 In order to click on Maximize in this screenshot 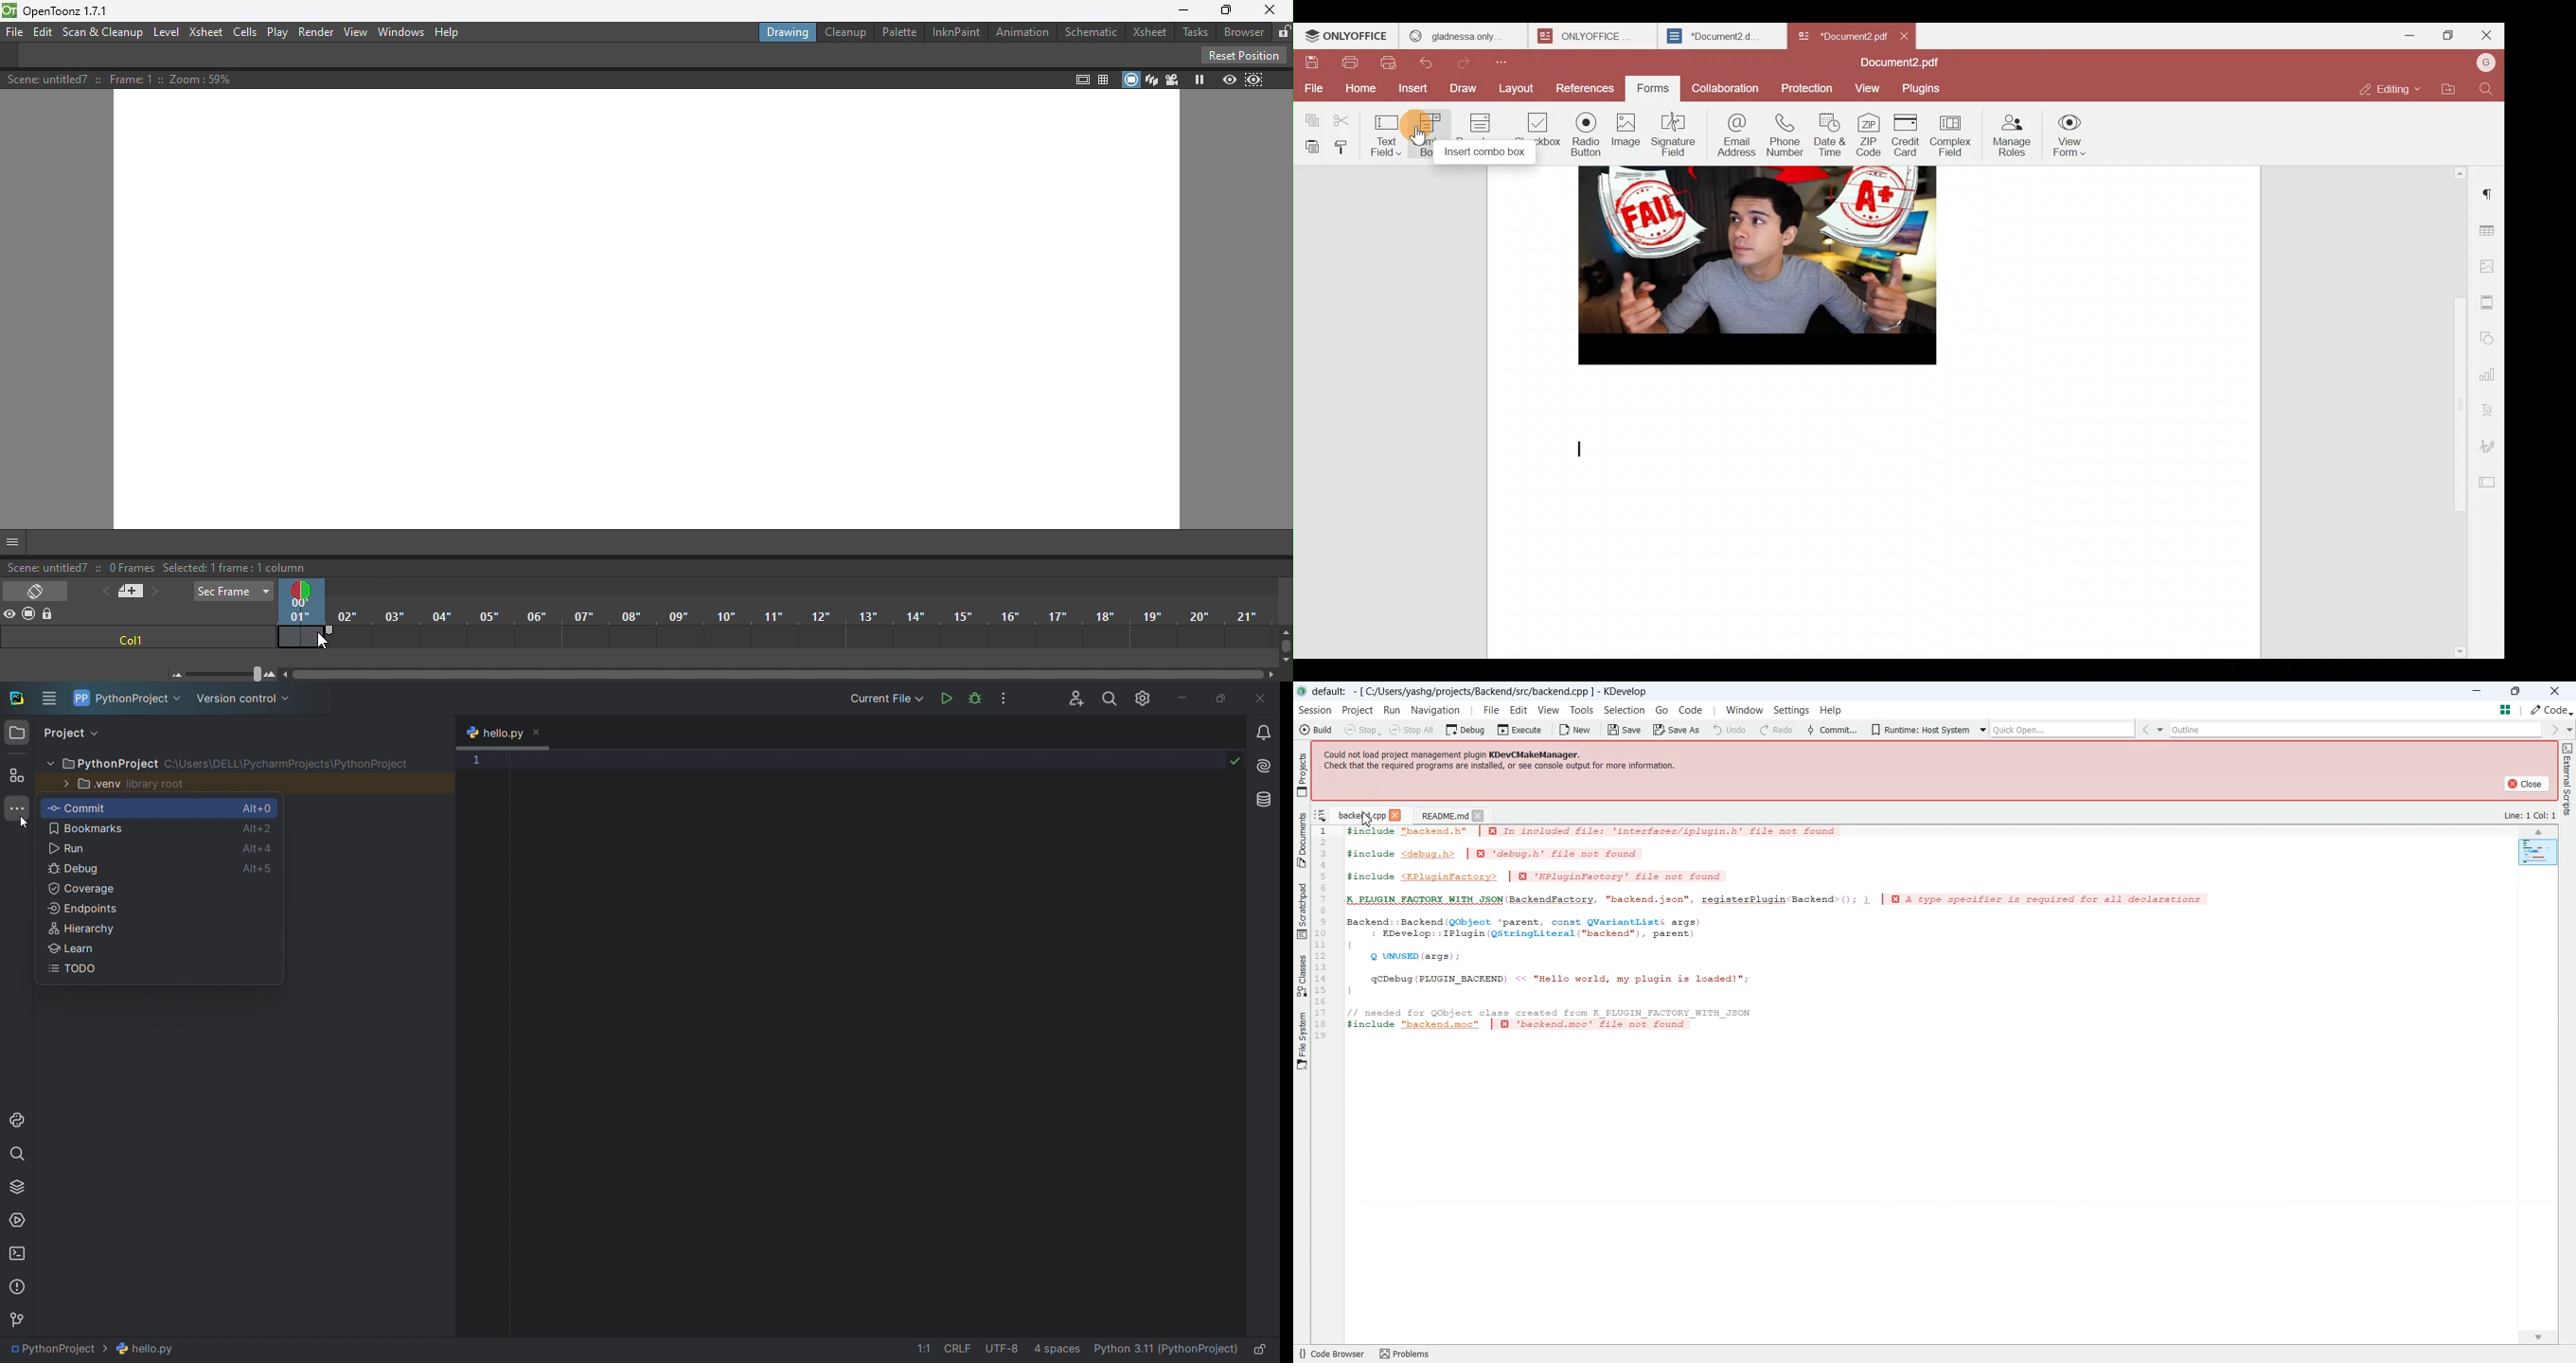, I will do `click(2444, 37)`.